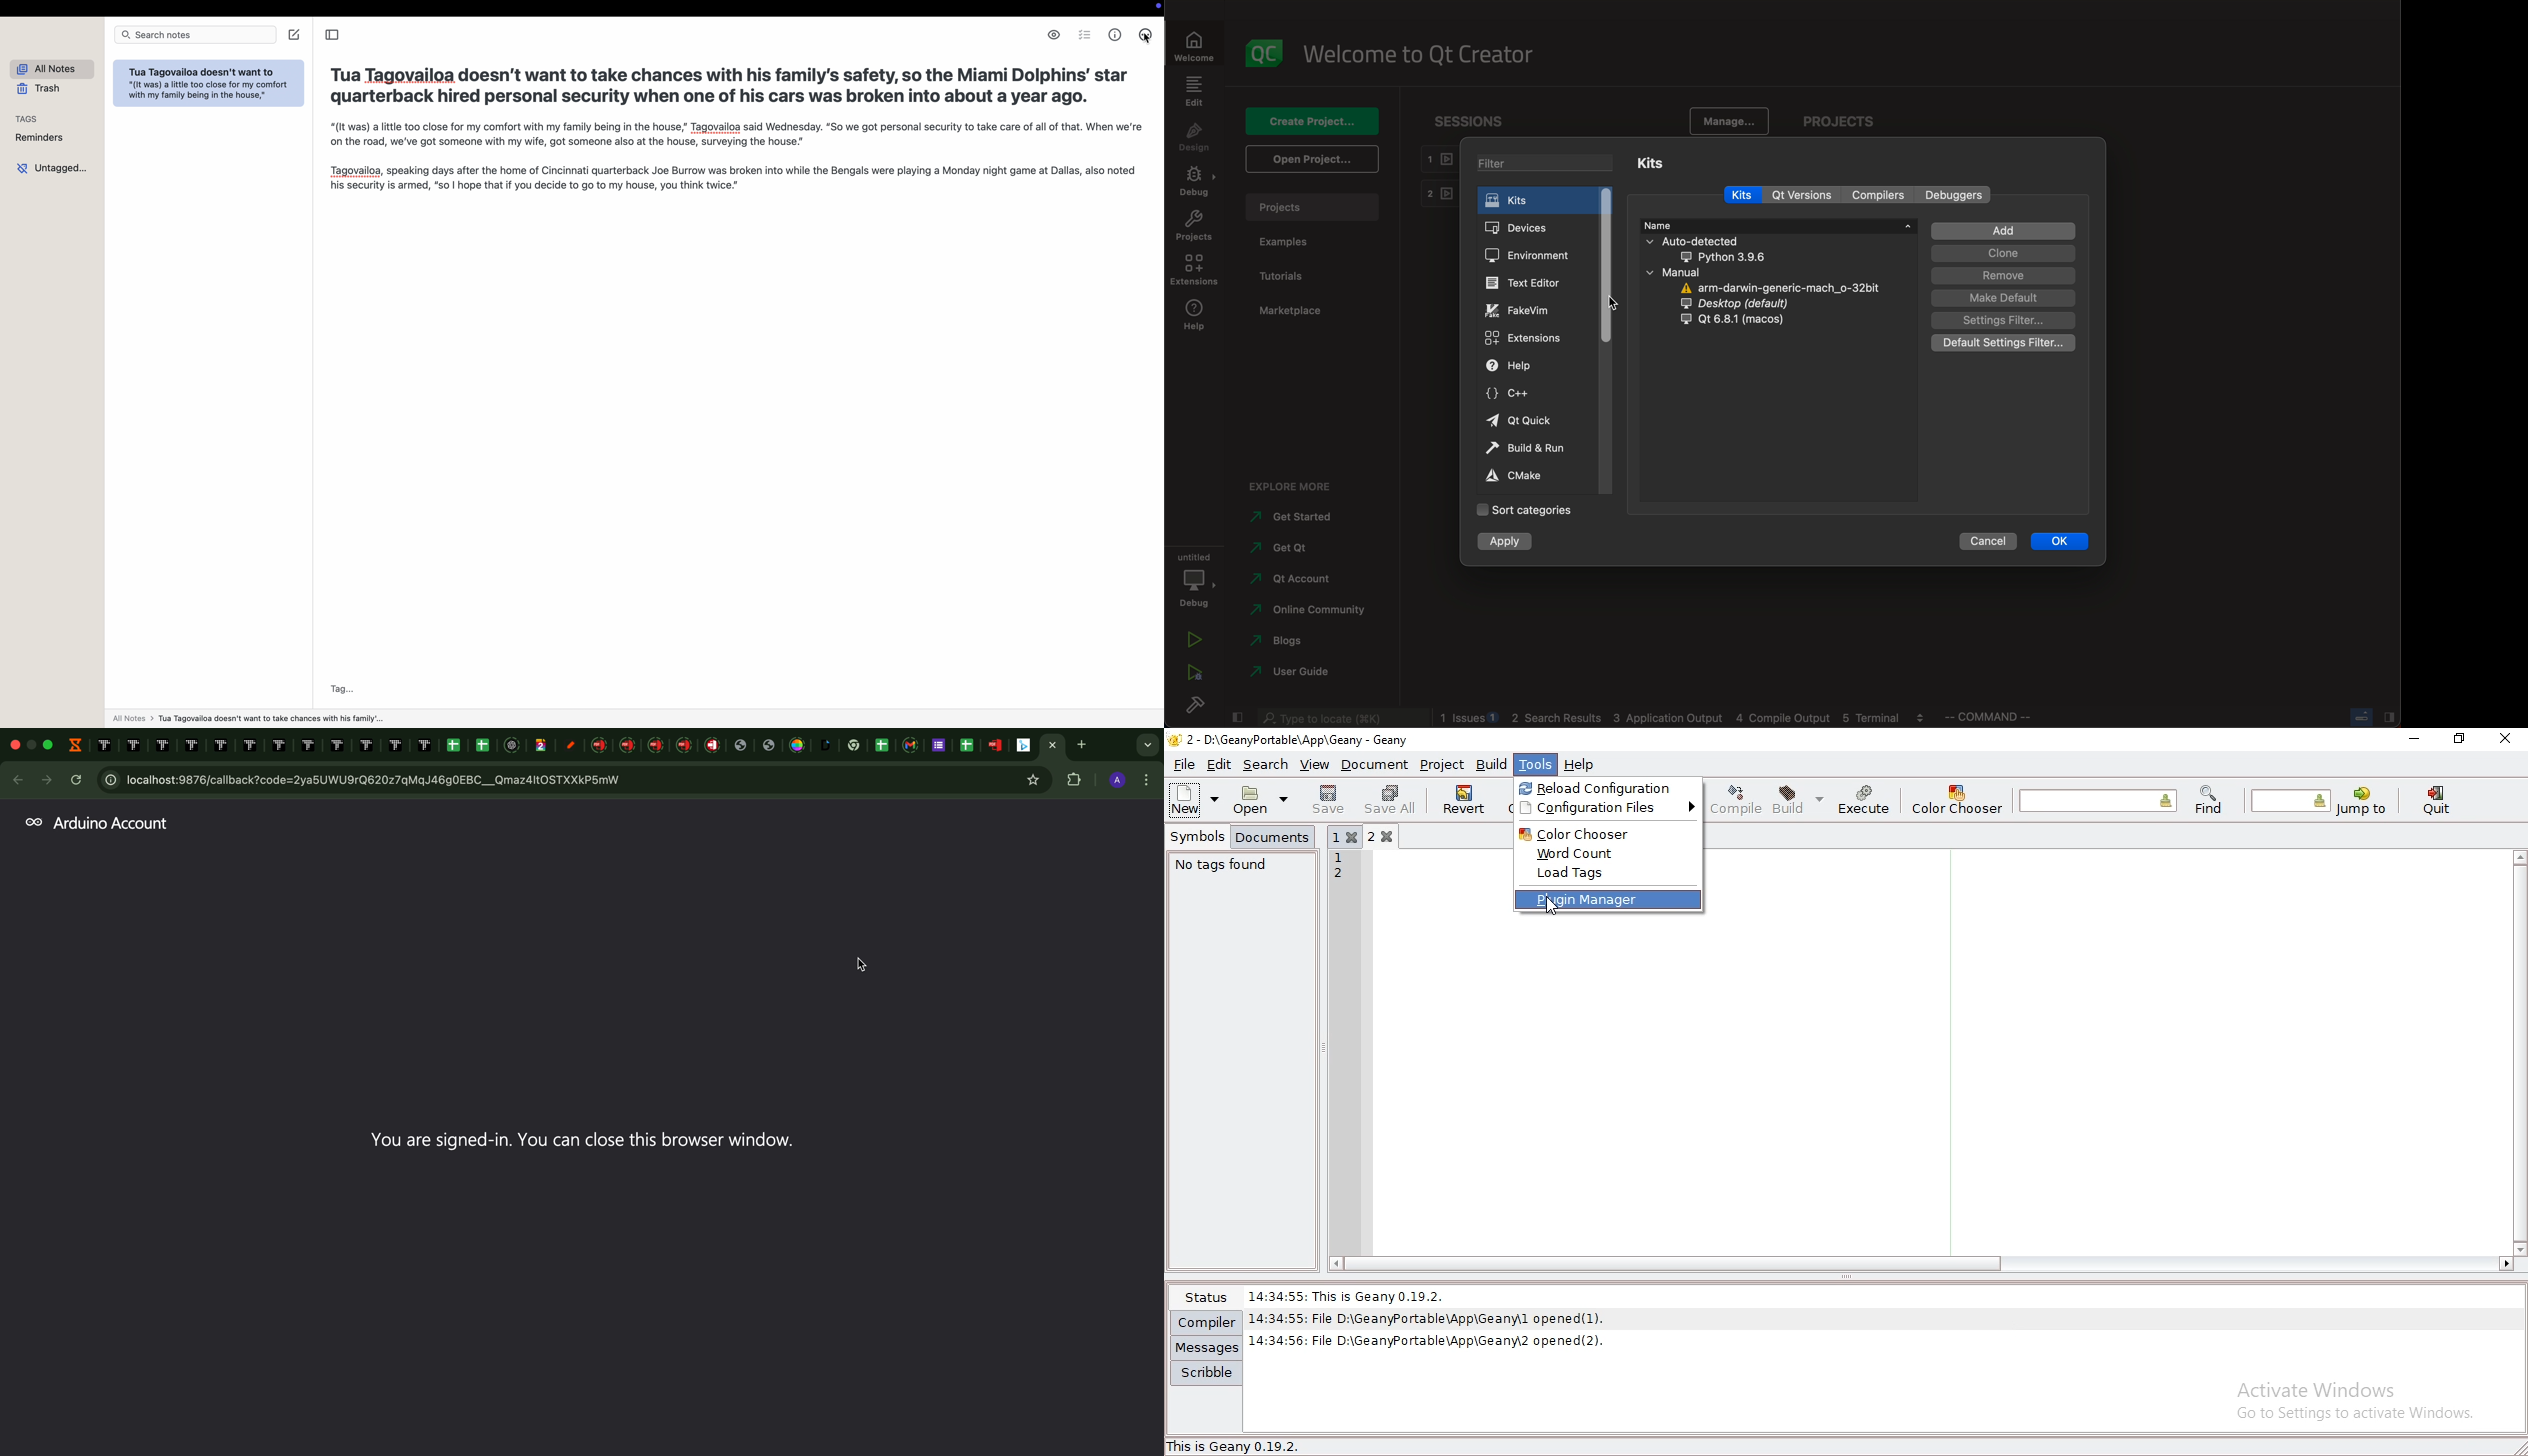 The image size is (2548, 1456). I want to click on check list, so click(1085, 35).